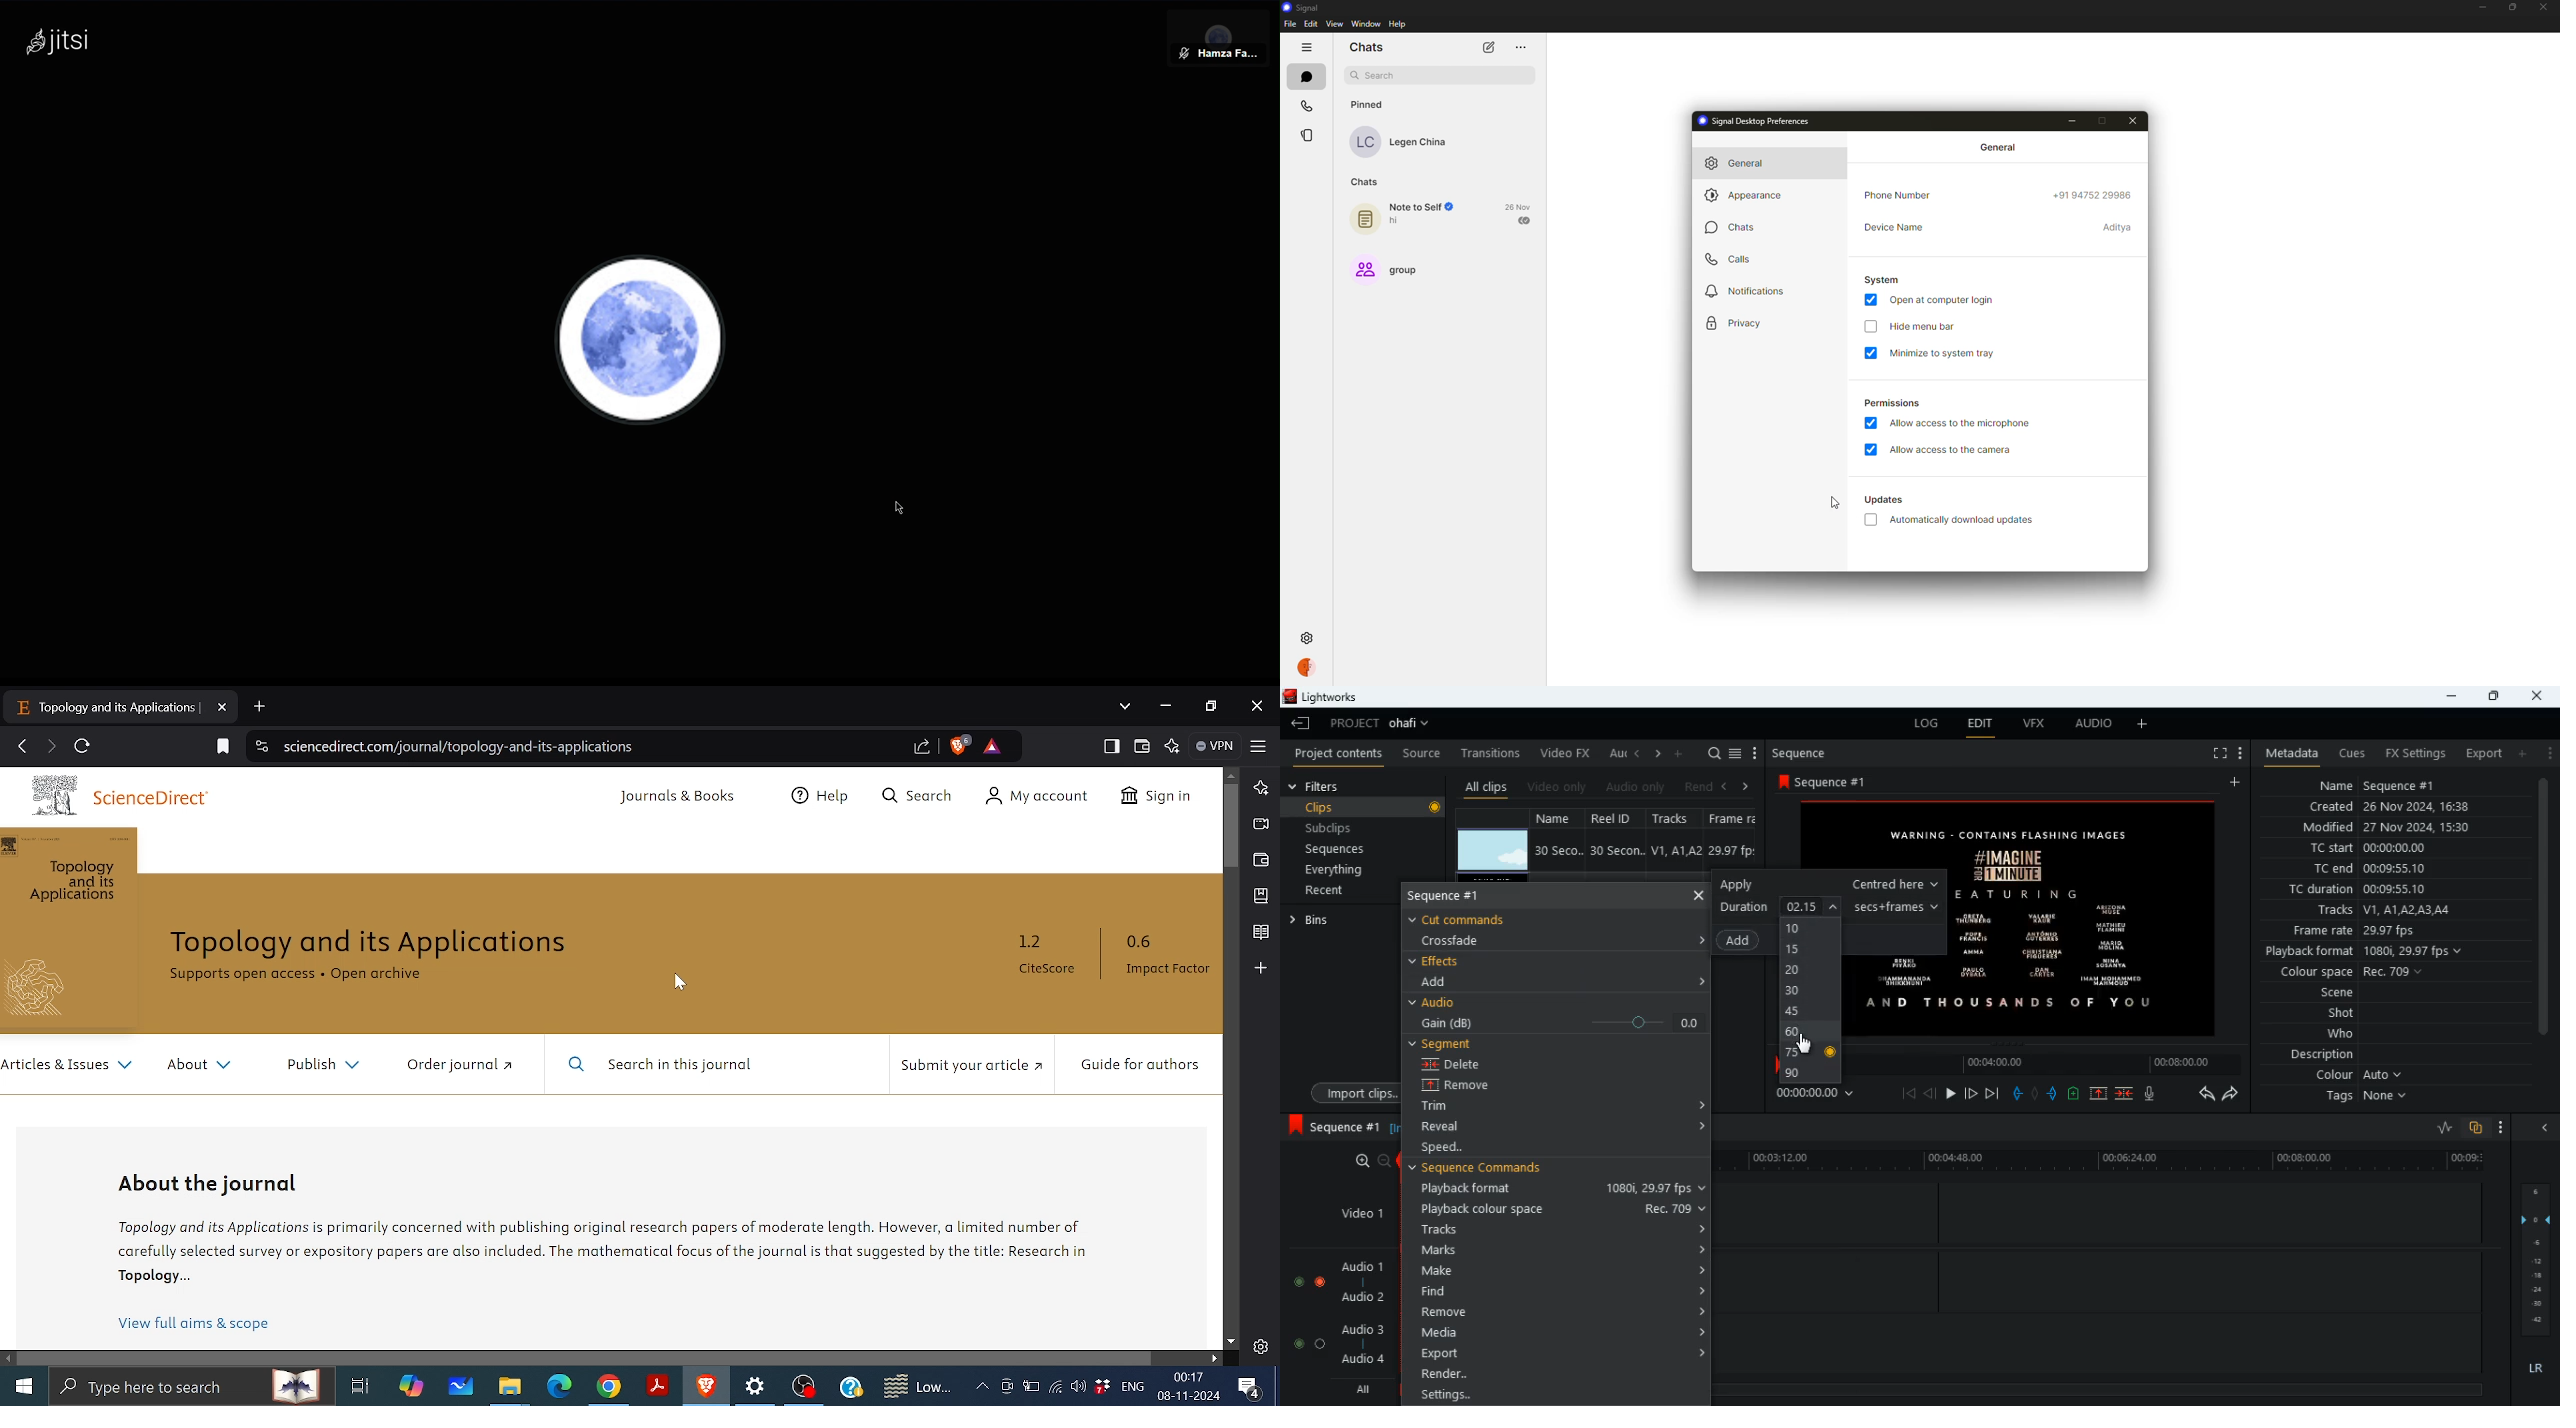  I want to click on Move downwards, so click(1230, 1343).